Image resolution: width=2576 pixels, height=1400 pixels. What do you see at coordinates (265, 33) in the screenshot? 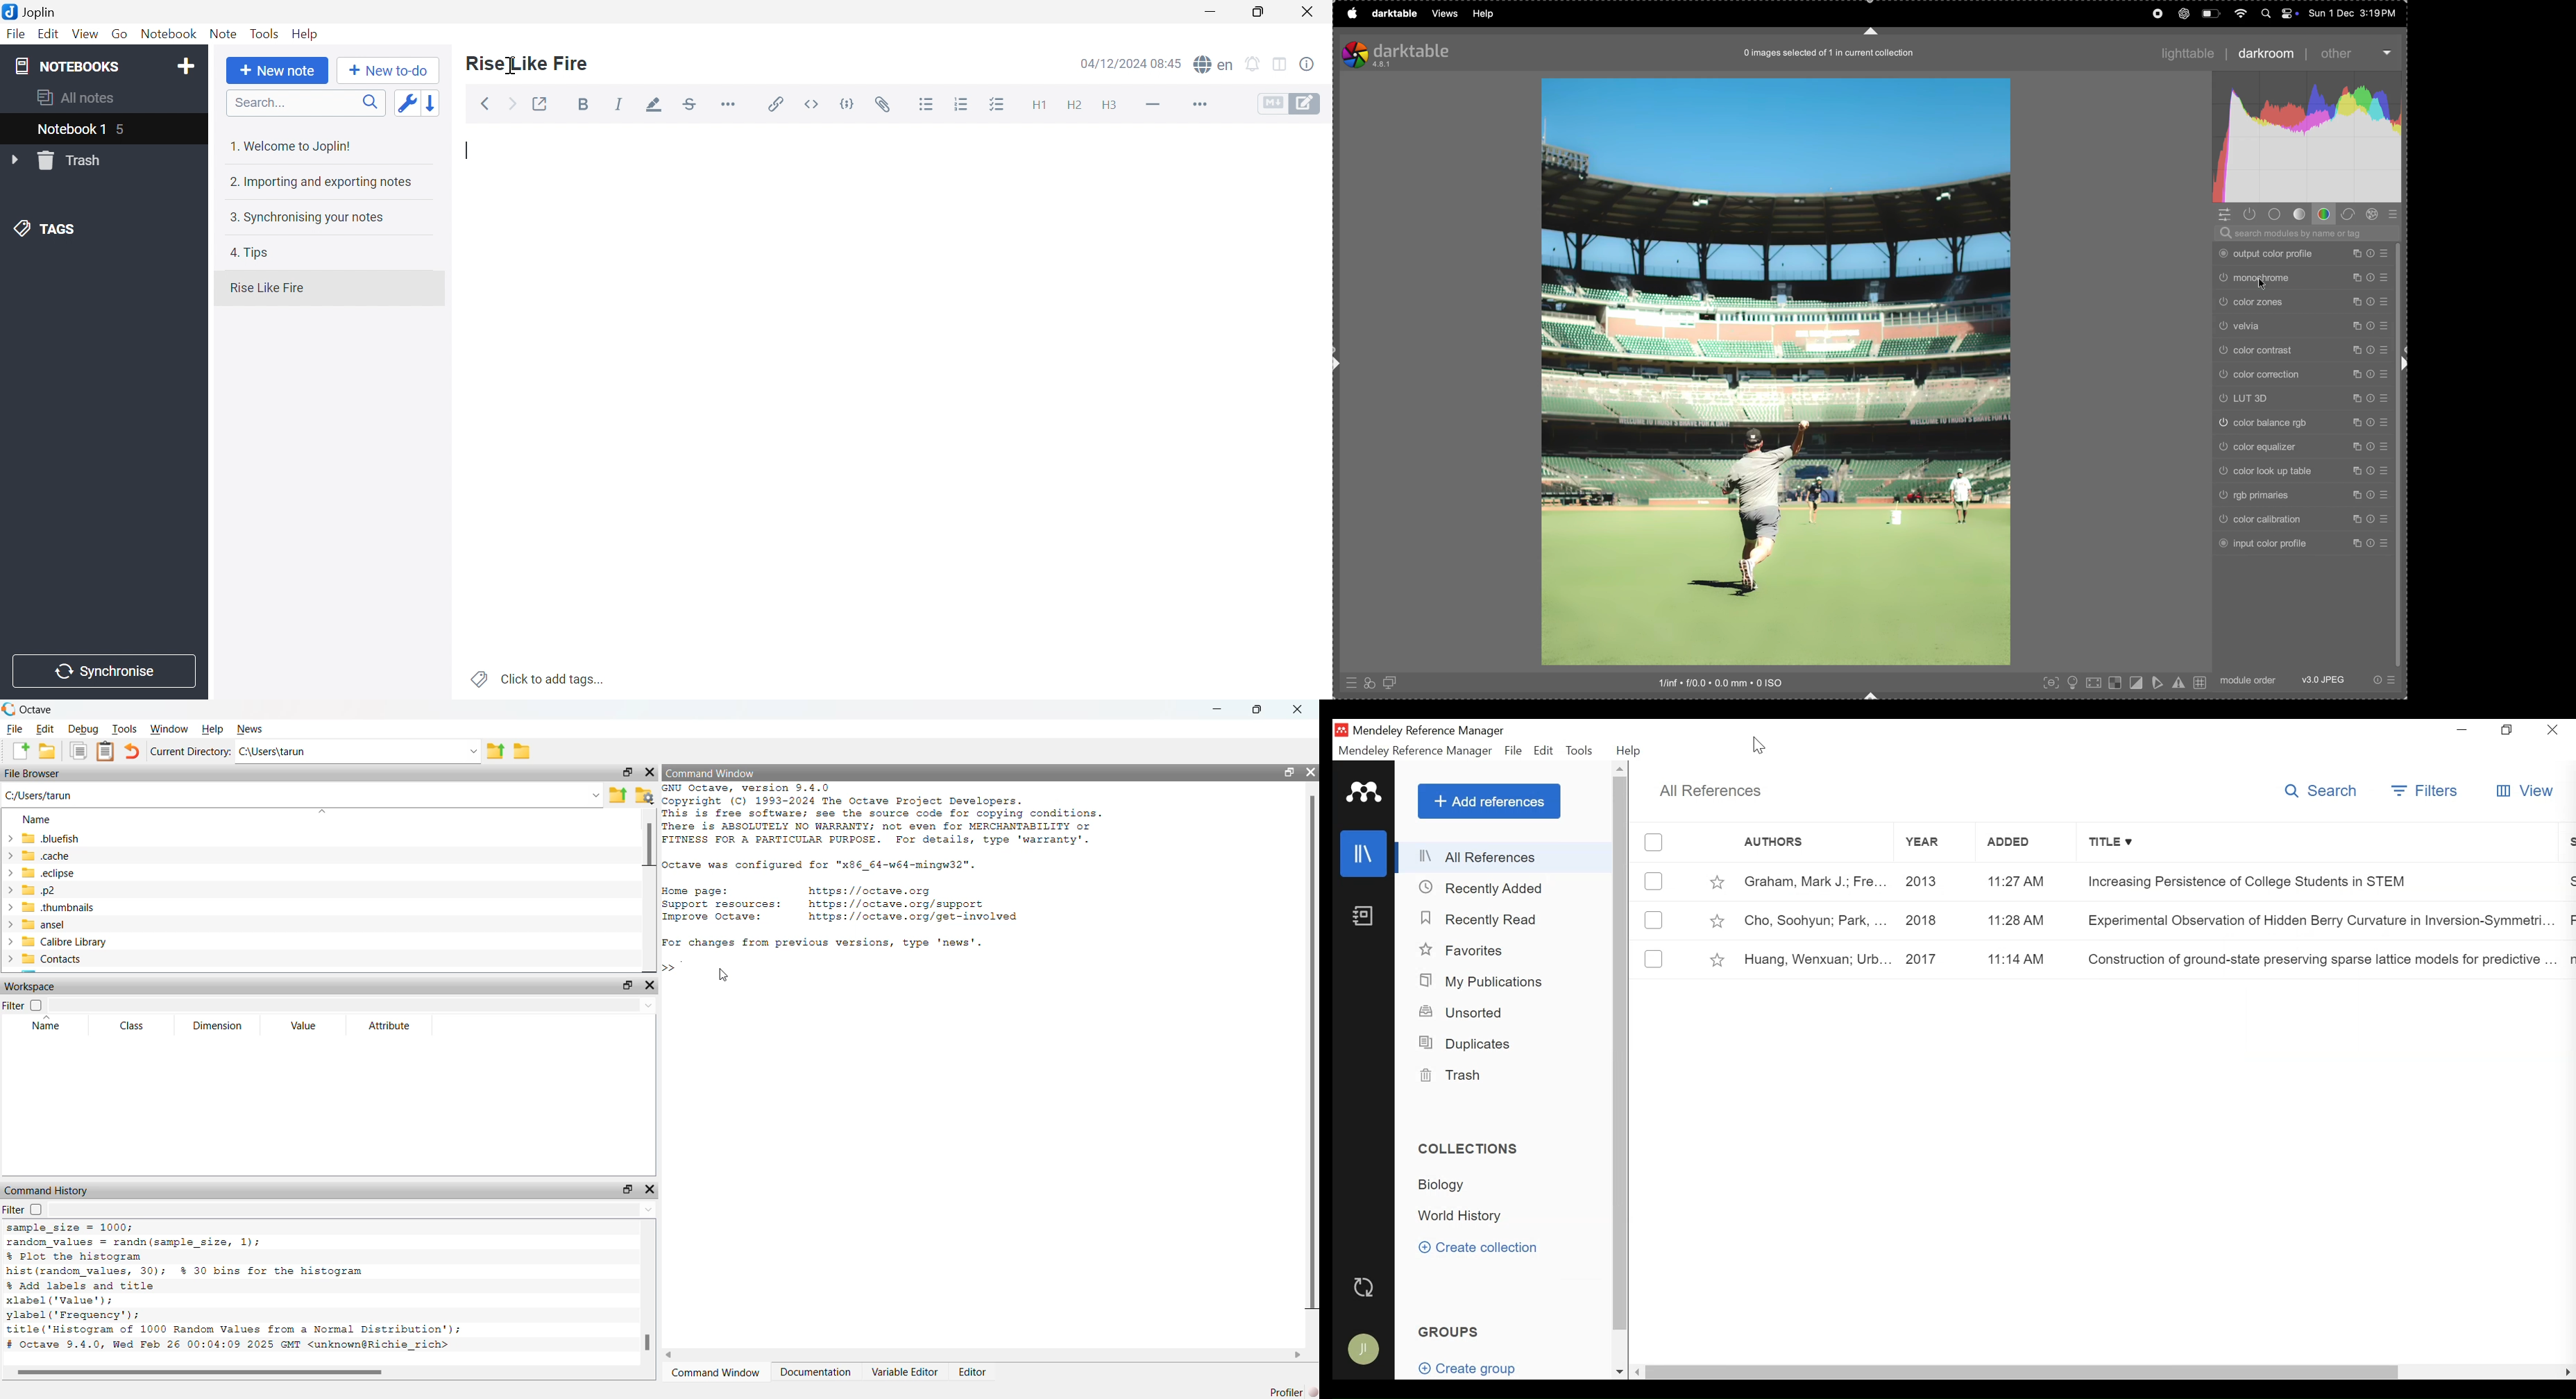
I see `Tools` at bounding box center [265, 33].